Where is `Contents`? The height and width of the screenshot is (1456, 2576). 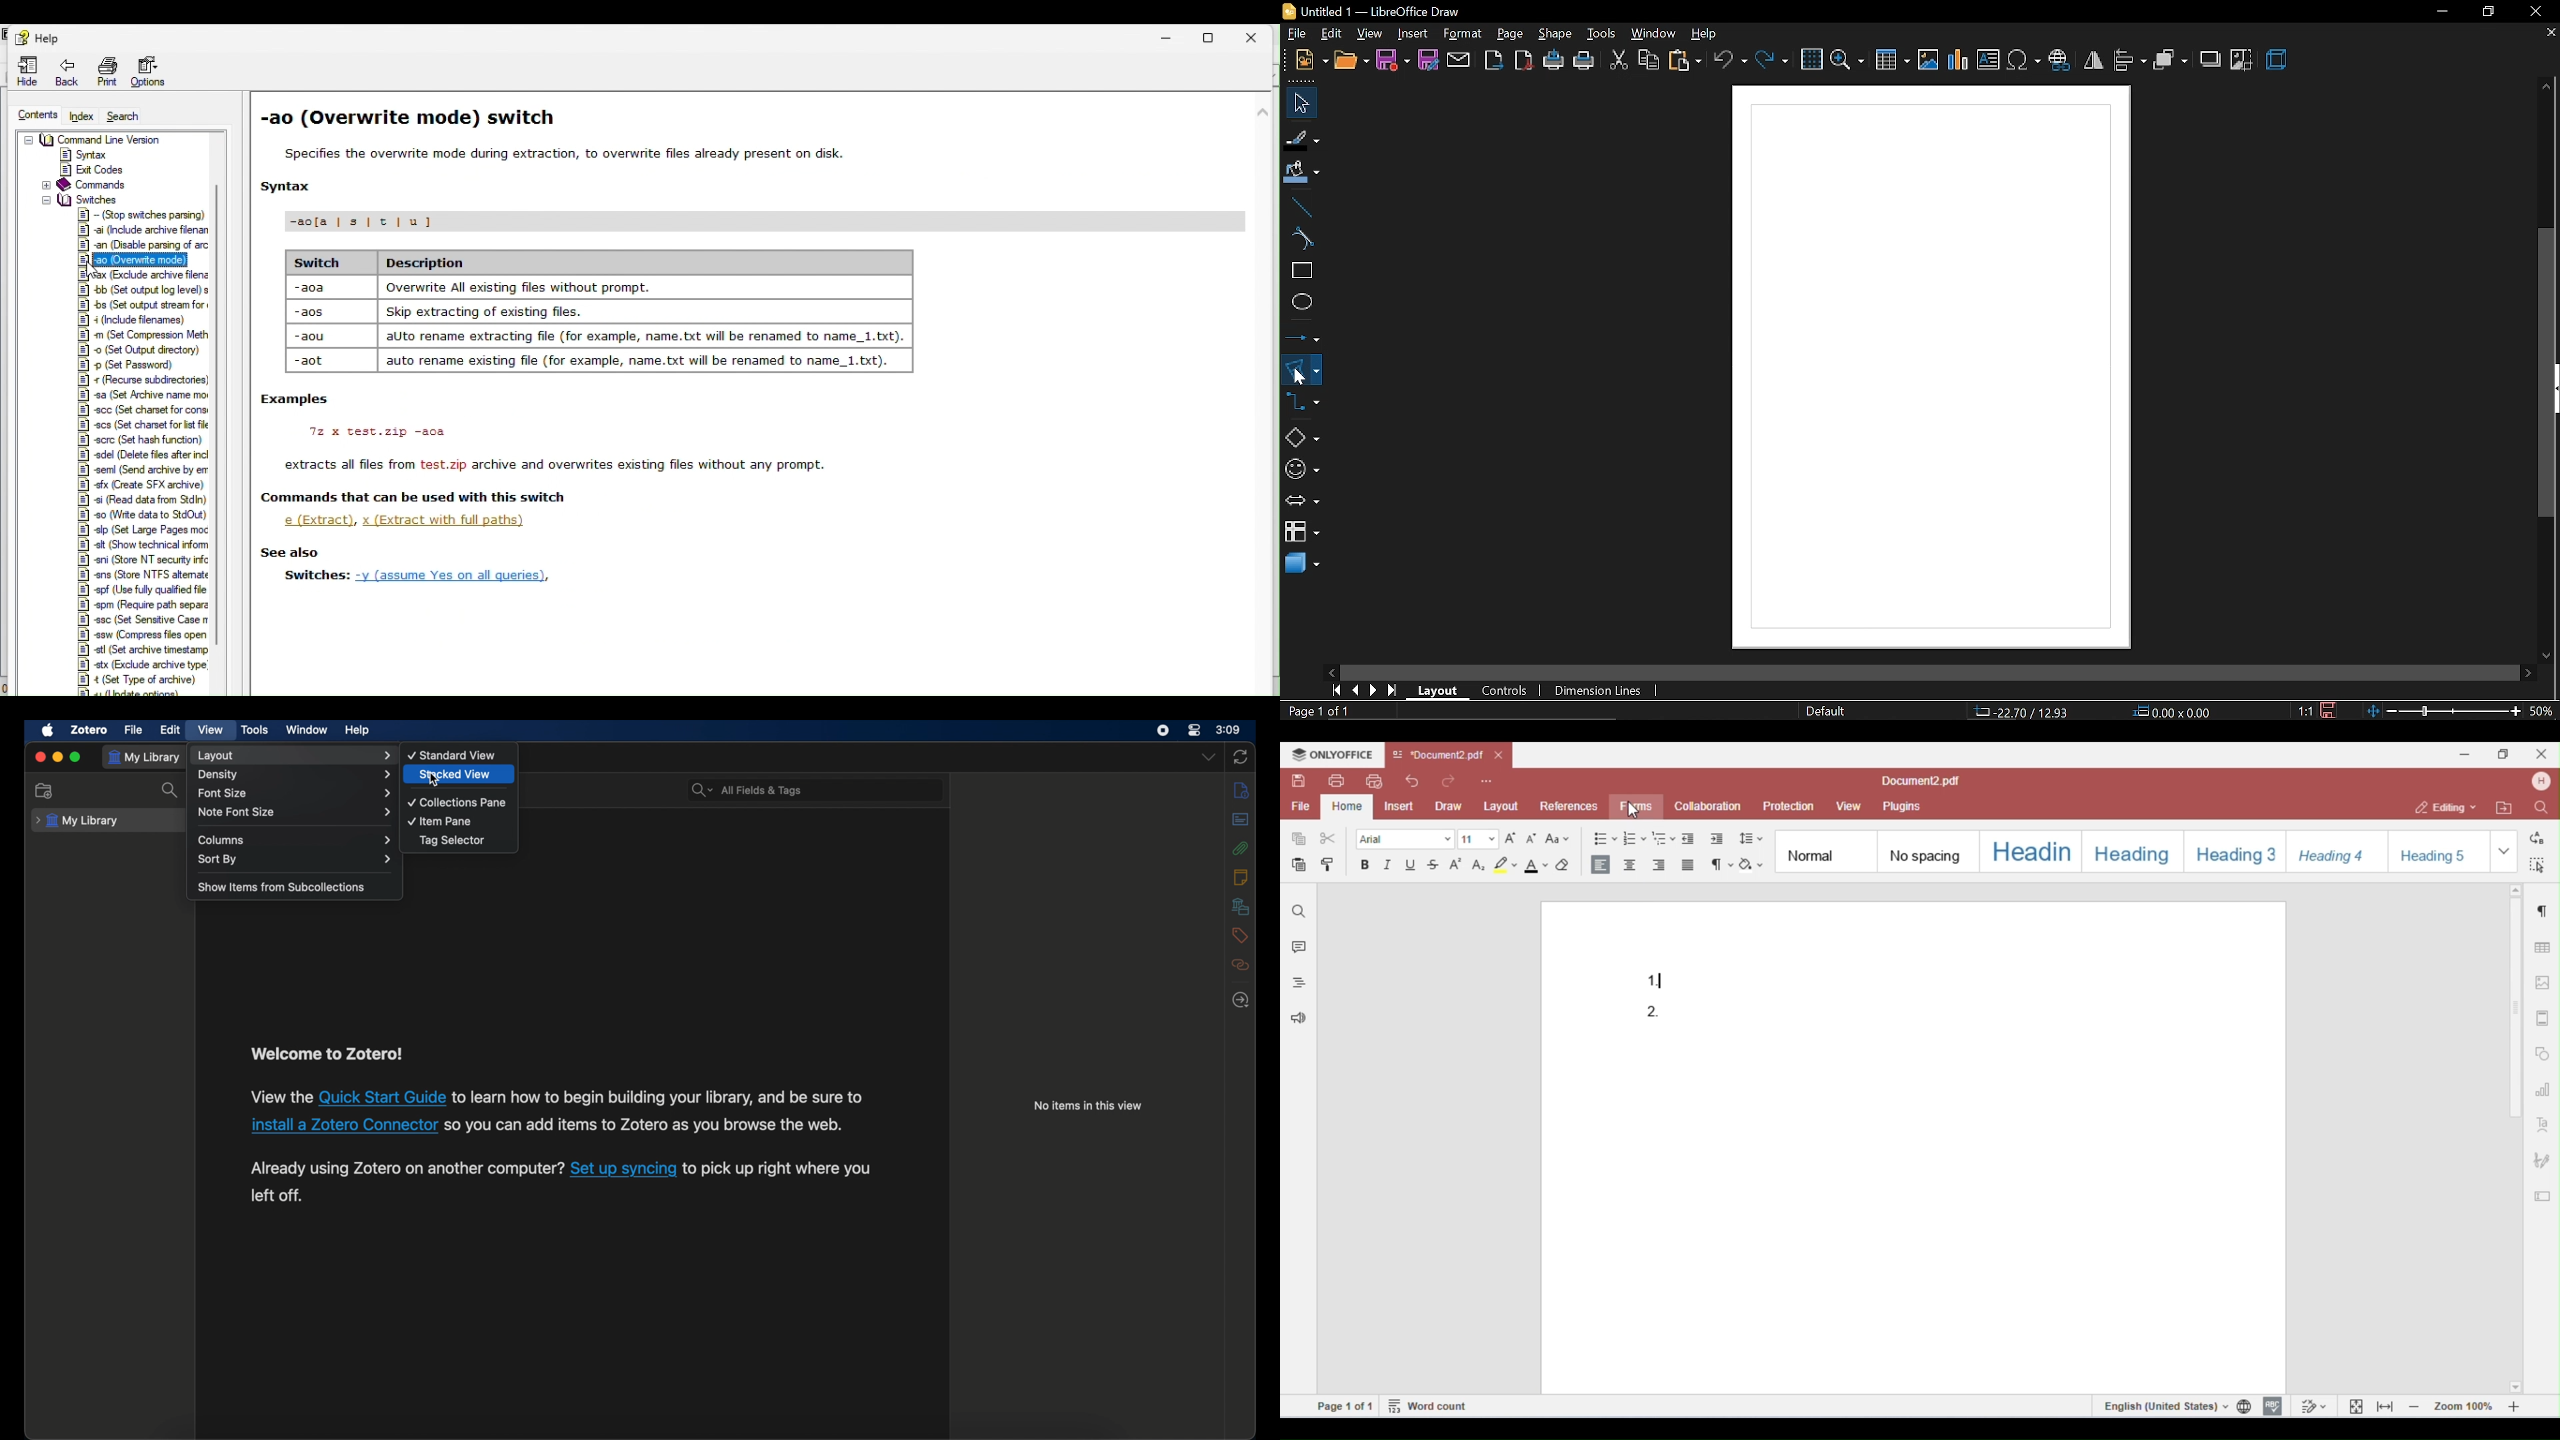
Contents is located at coordinates (36, 116).